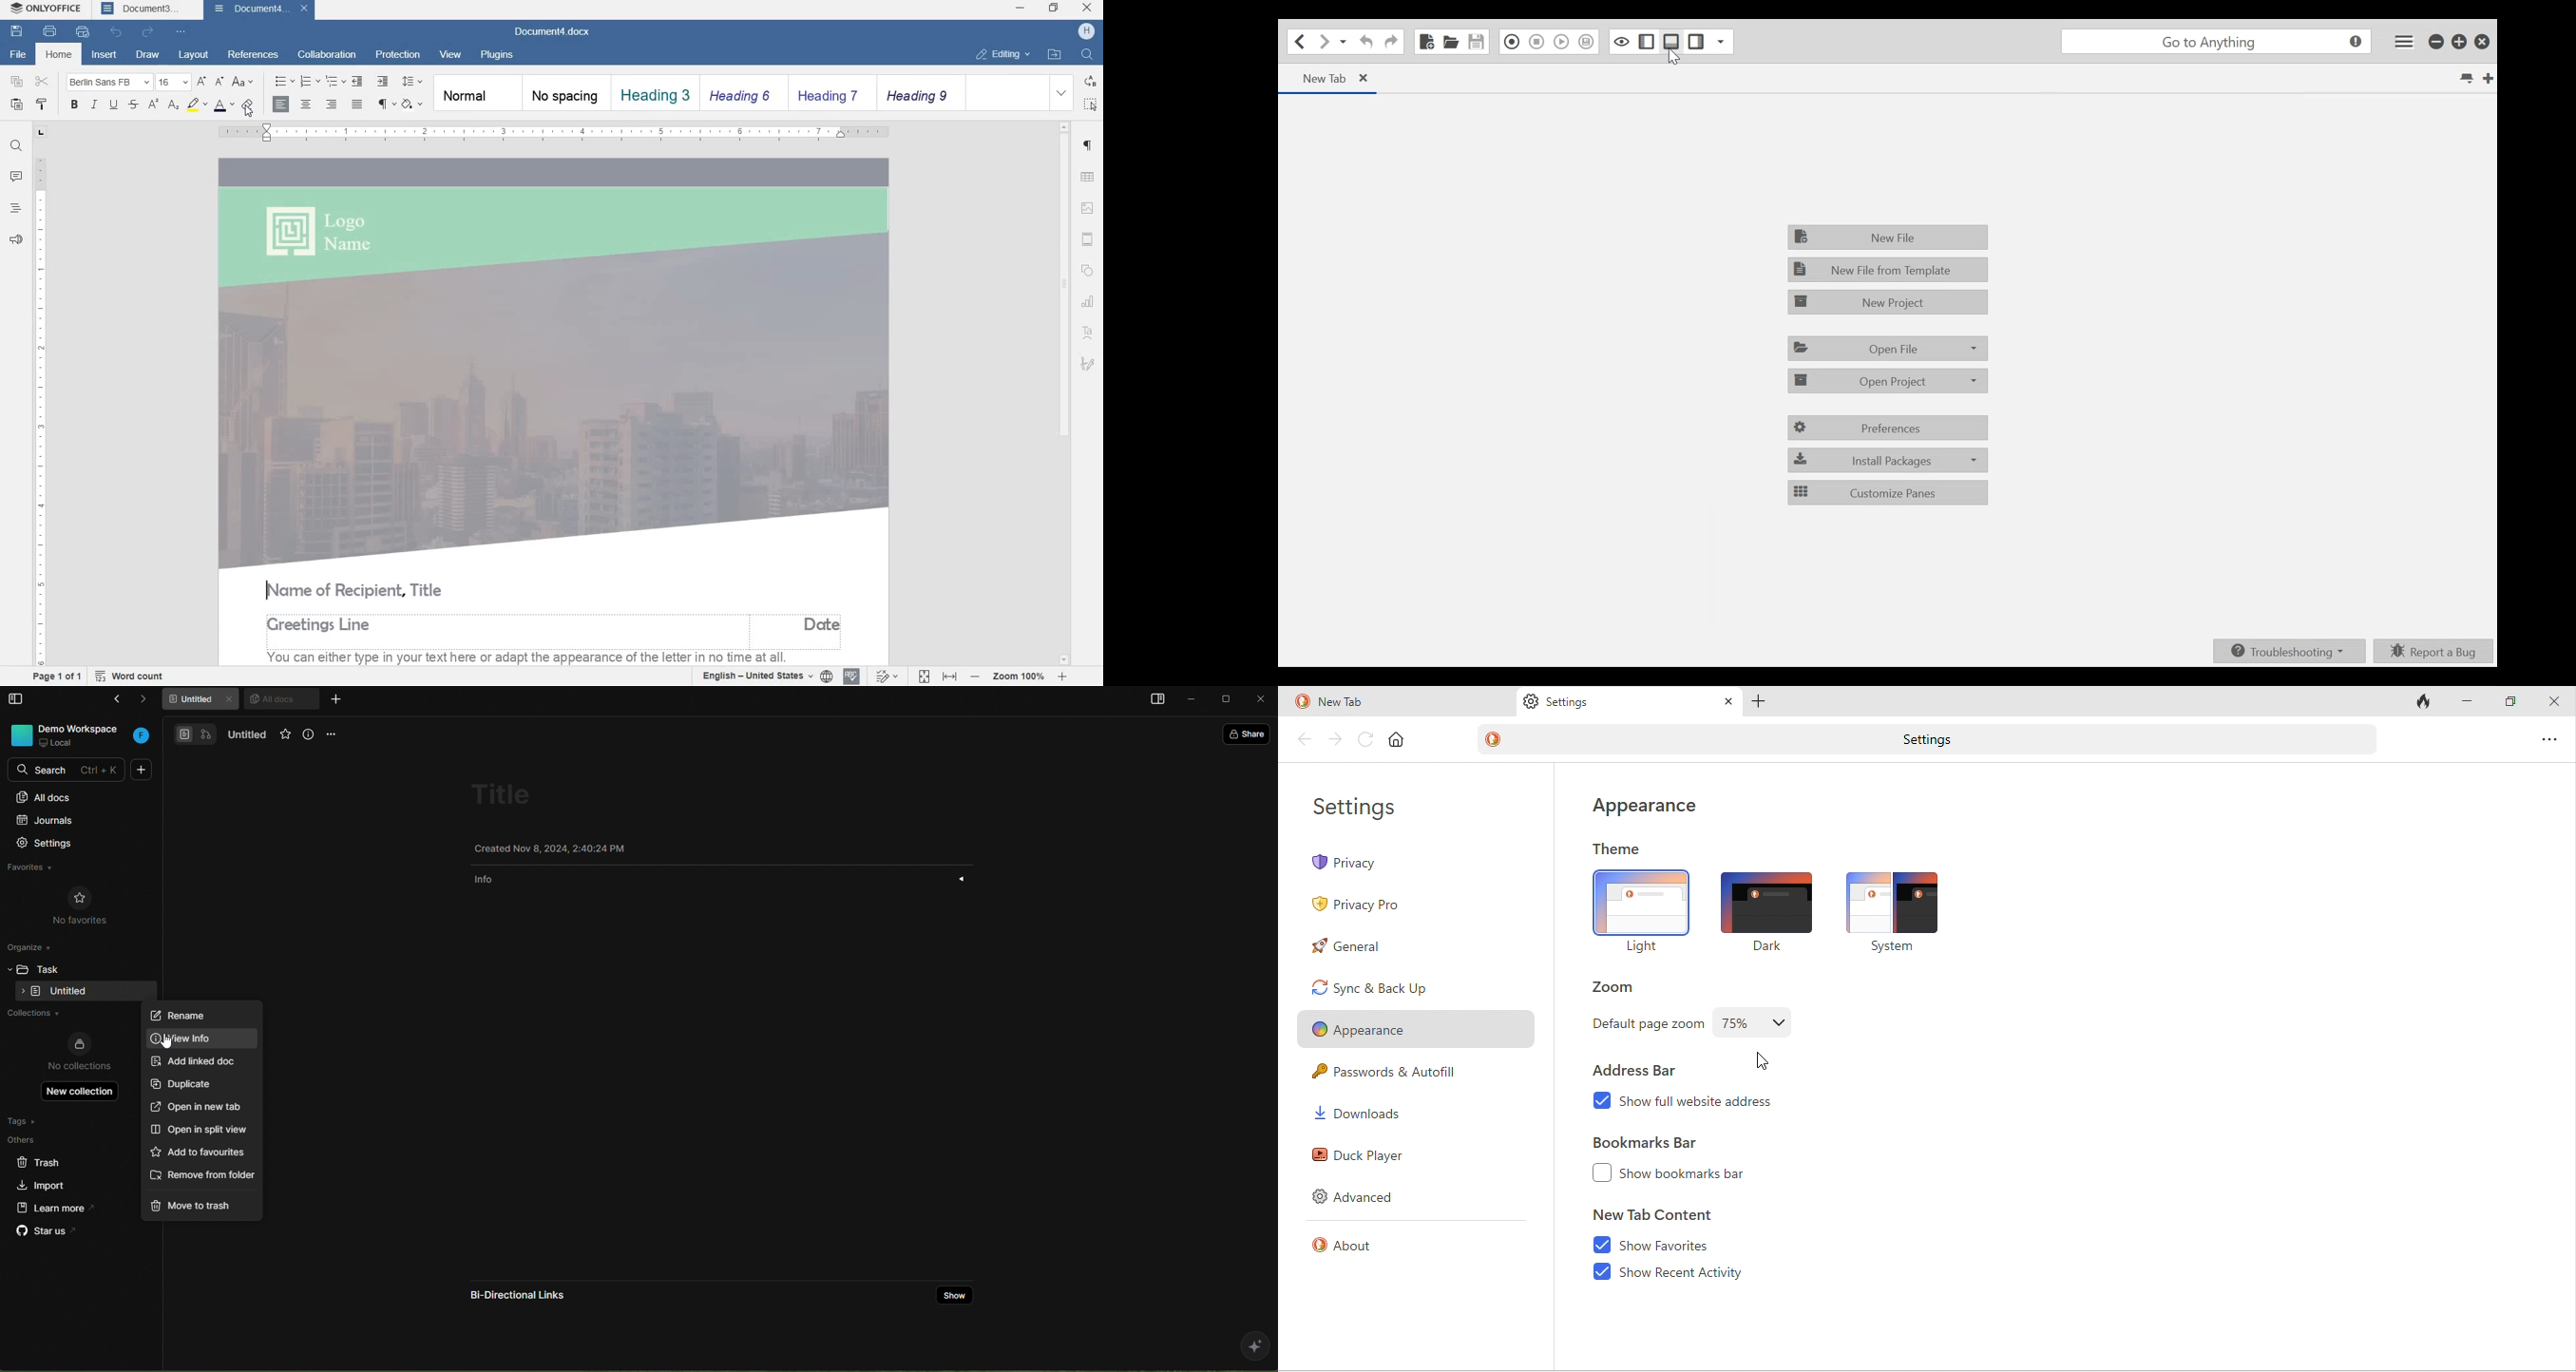 Image resolution: width=2576 pixels, height=1372 pixels. I want to click on task, so click(54, 967).